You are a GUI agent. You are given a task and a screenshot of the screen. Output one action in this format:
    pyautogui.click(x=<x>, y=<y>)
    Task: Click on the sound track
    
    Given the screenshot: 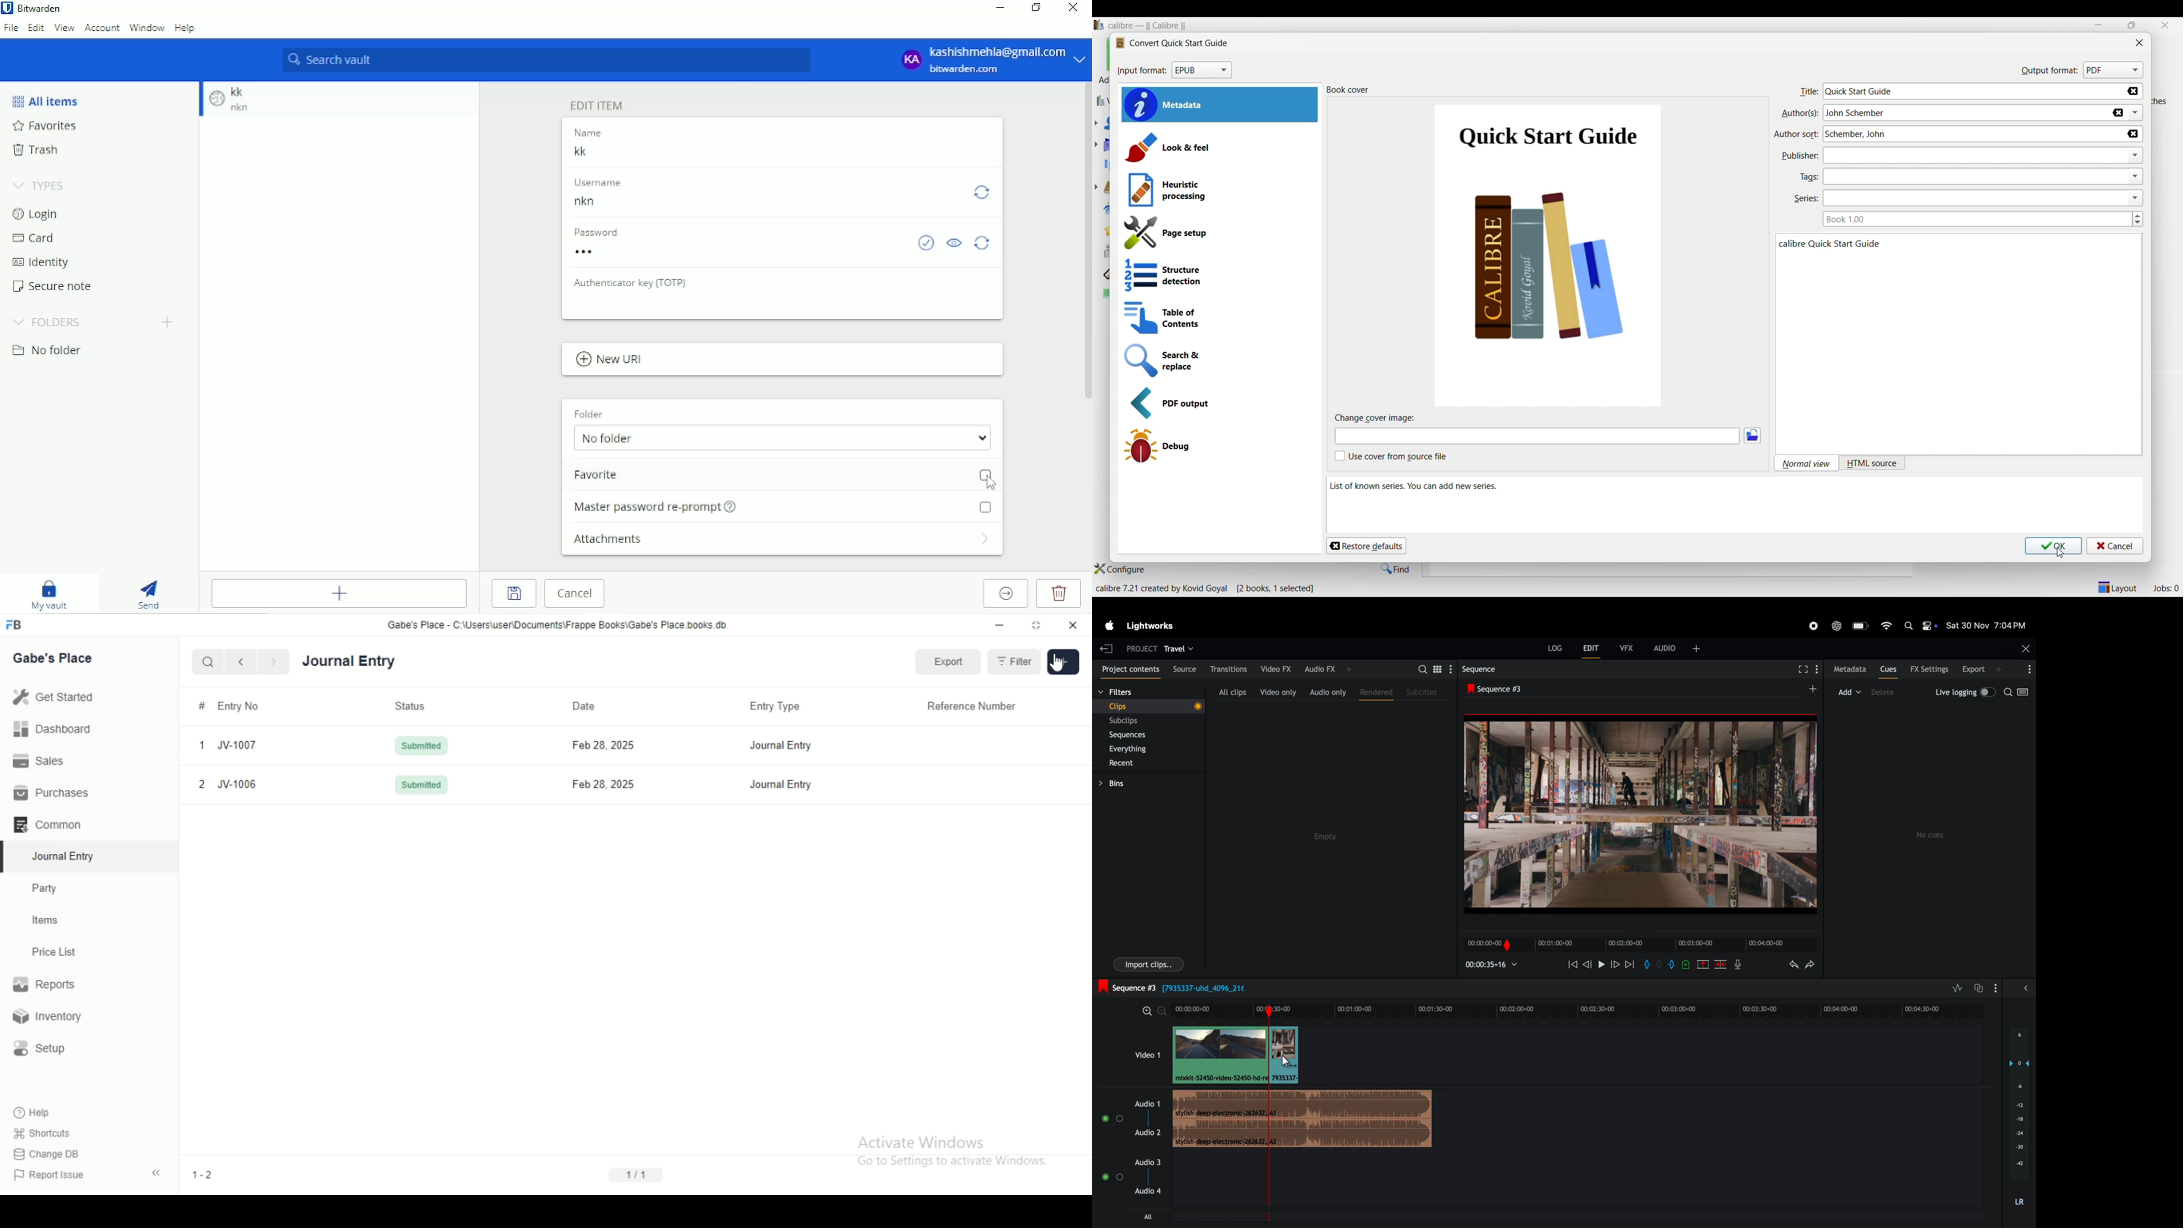 What is the action you would take?
    pyautogui.click(x=1303, y=1119)
    